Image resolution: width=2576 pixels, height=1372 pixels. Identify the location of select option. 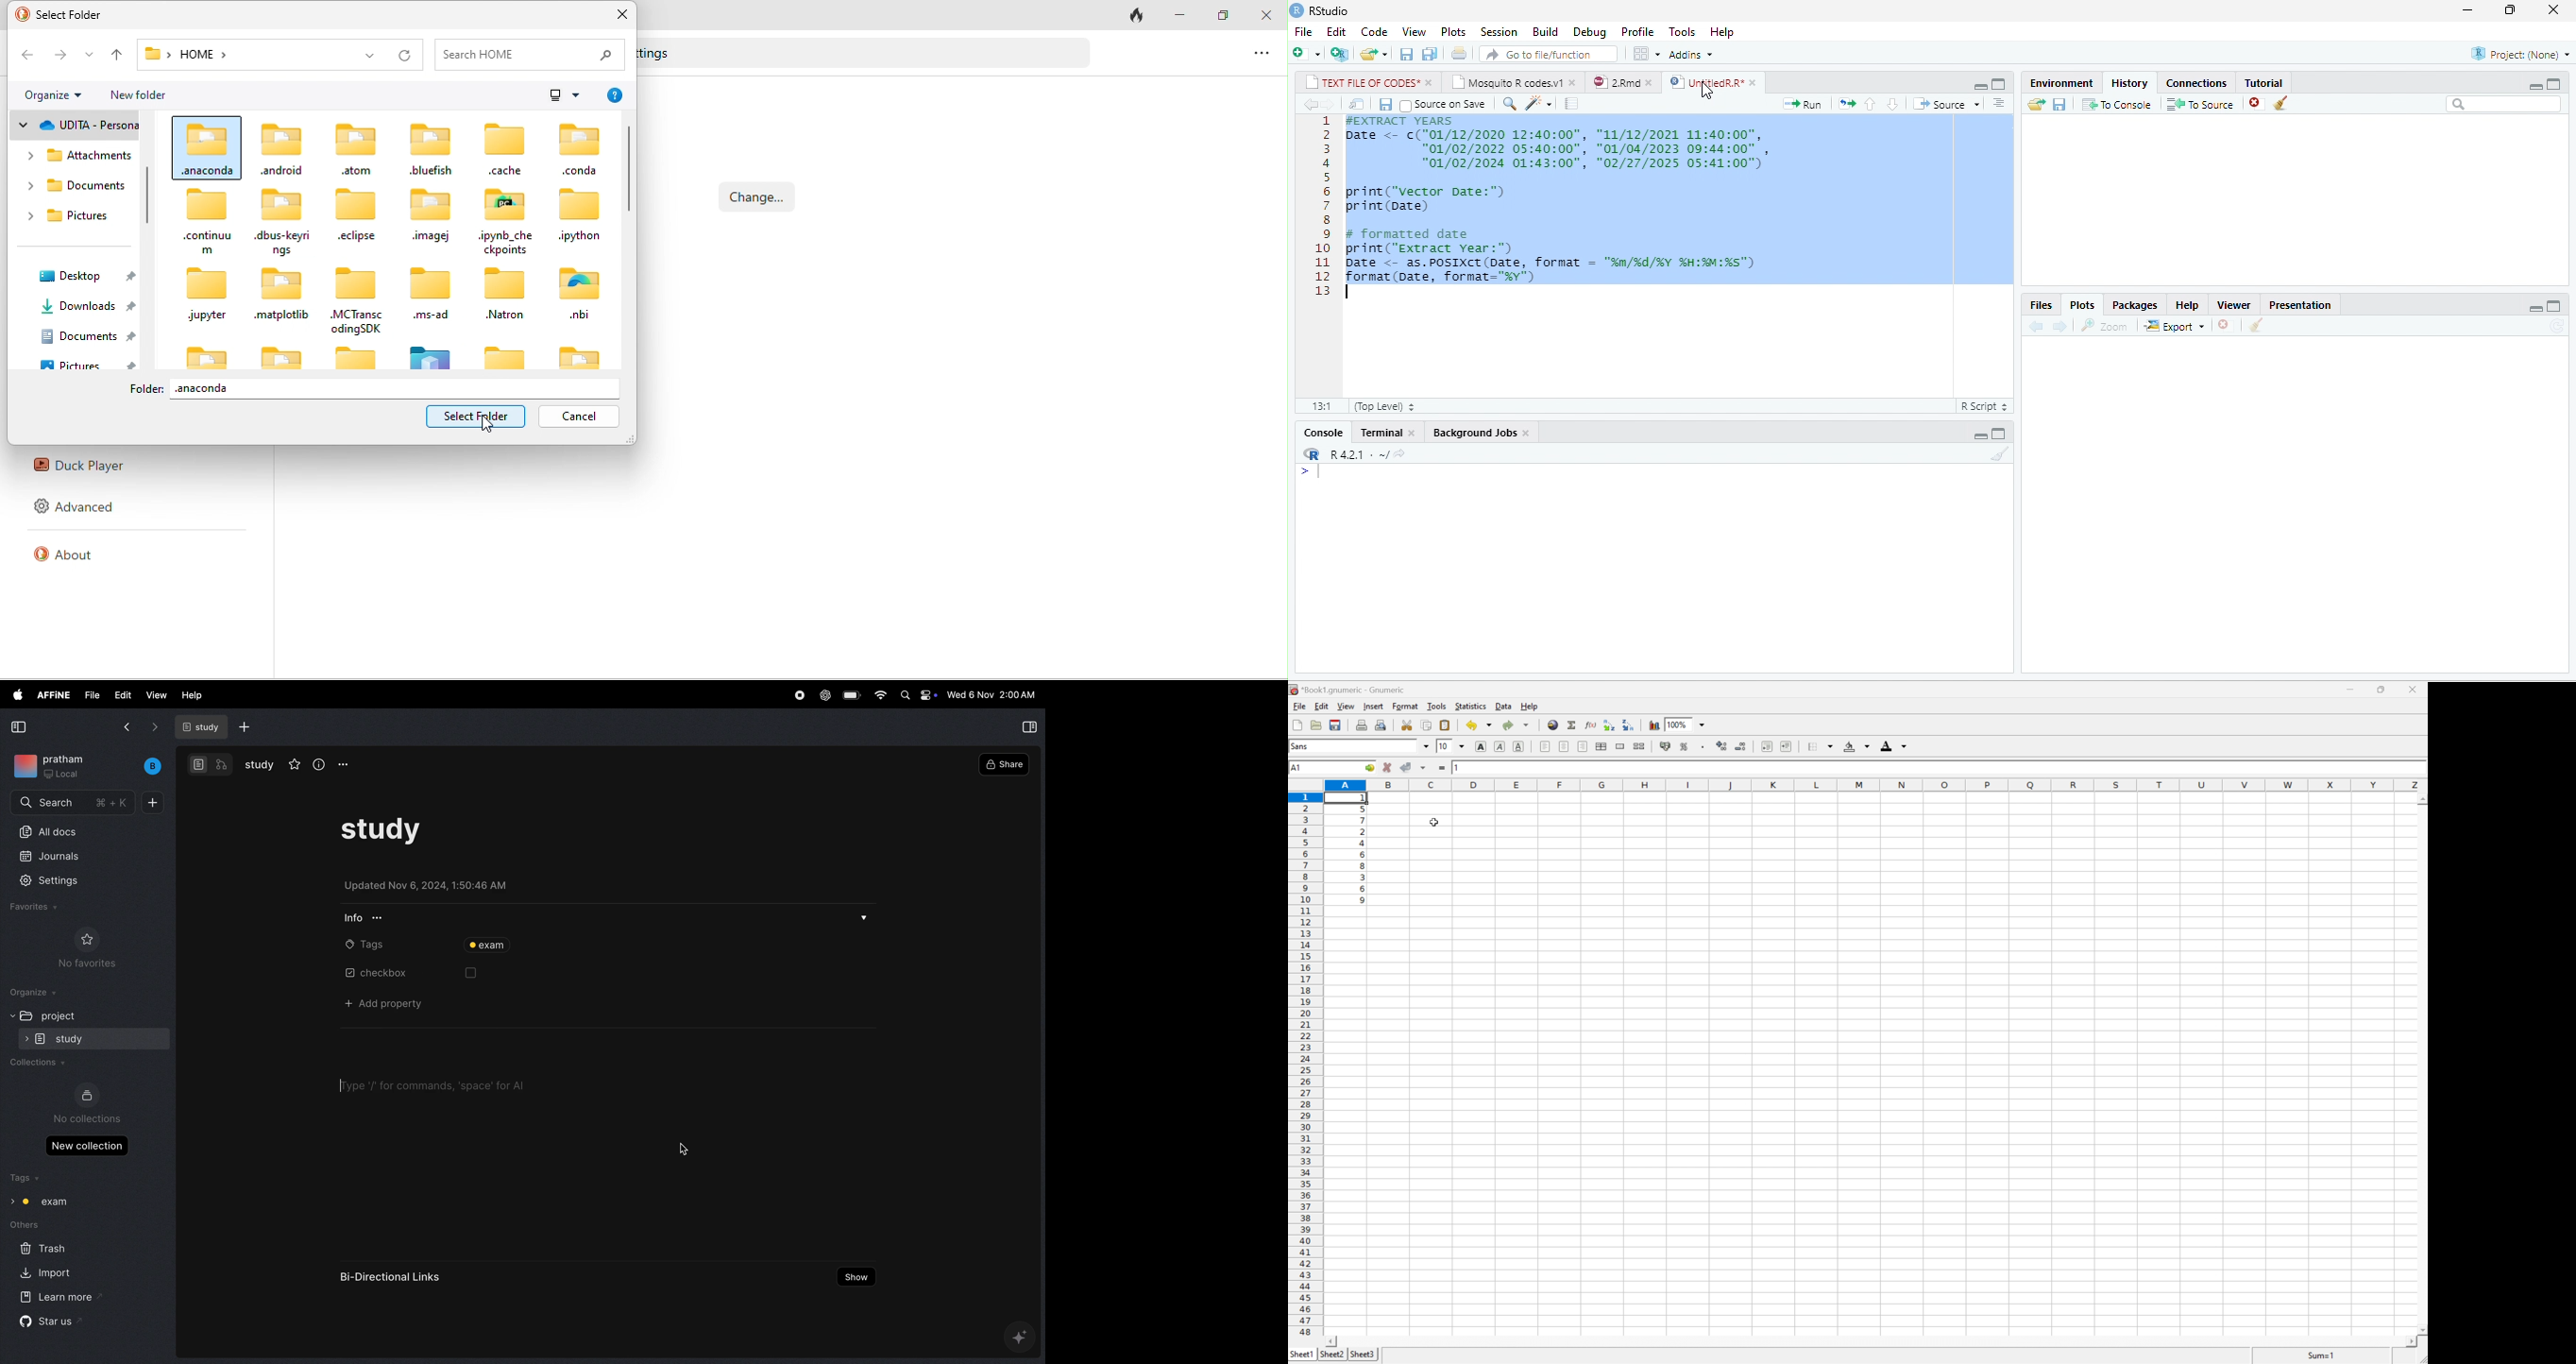
(473, 420).